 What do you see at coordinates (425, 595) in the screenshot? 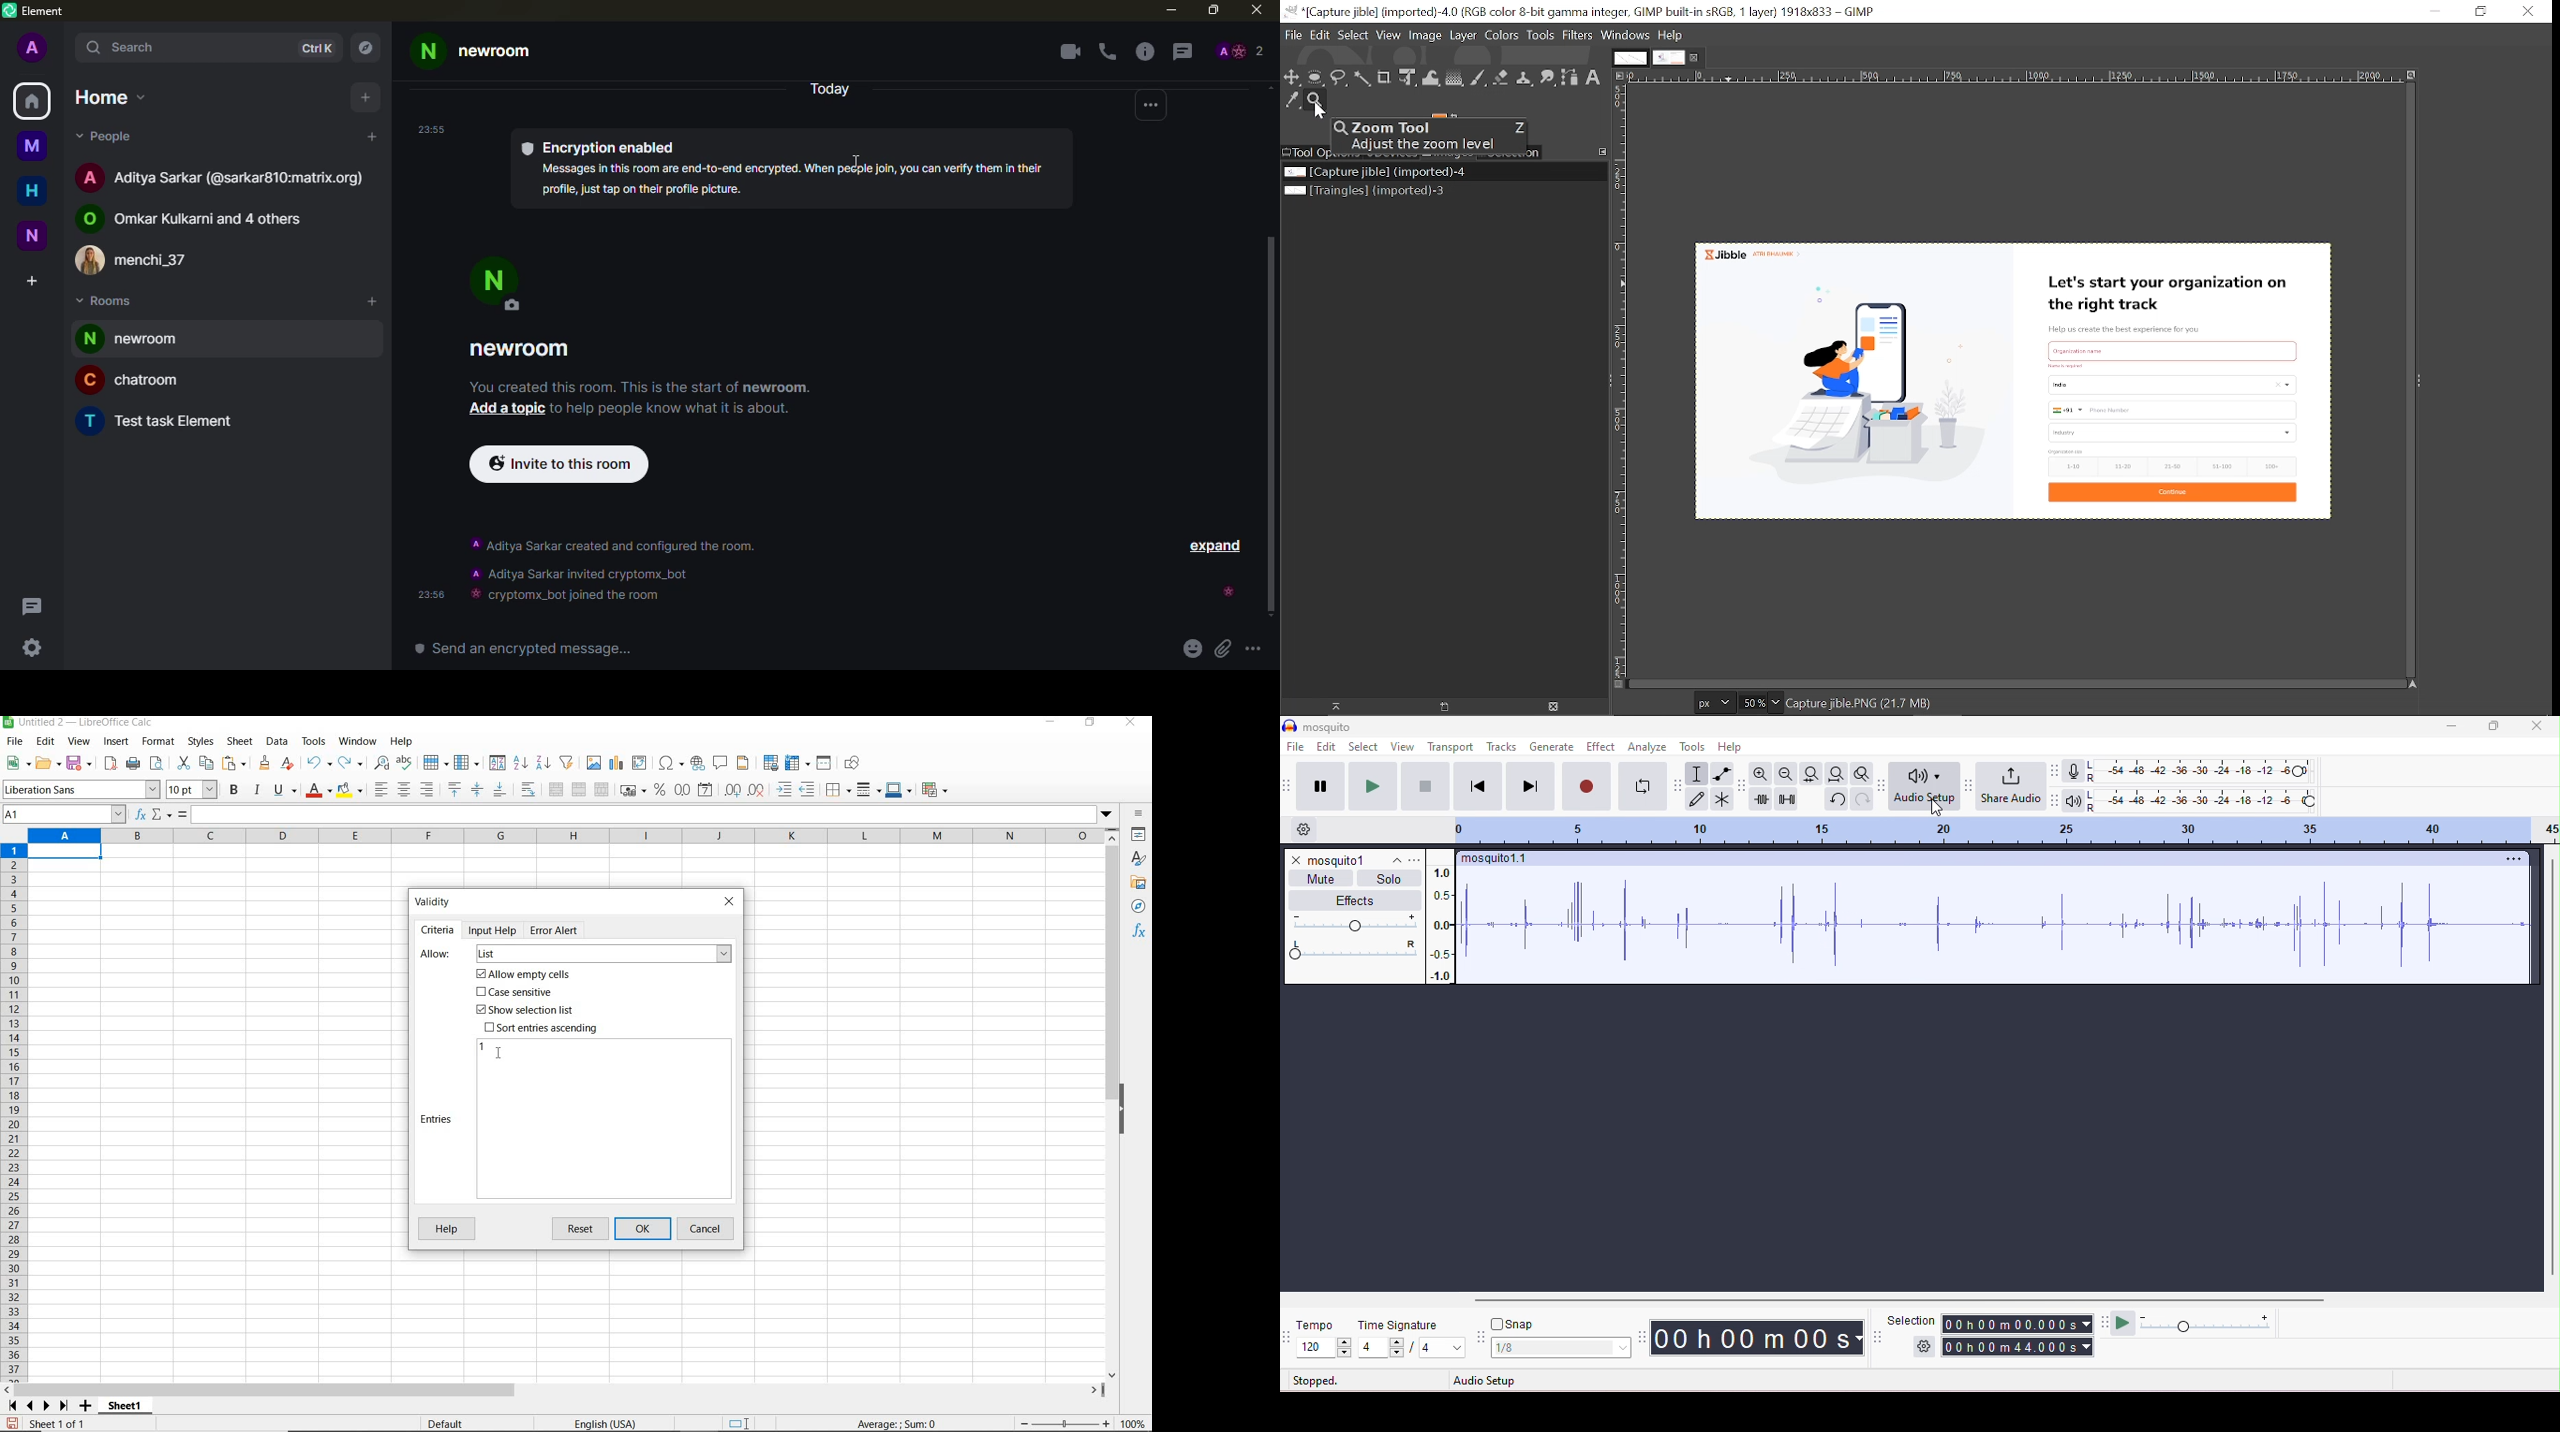
I see `time` at bounding box center [425, 595].